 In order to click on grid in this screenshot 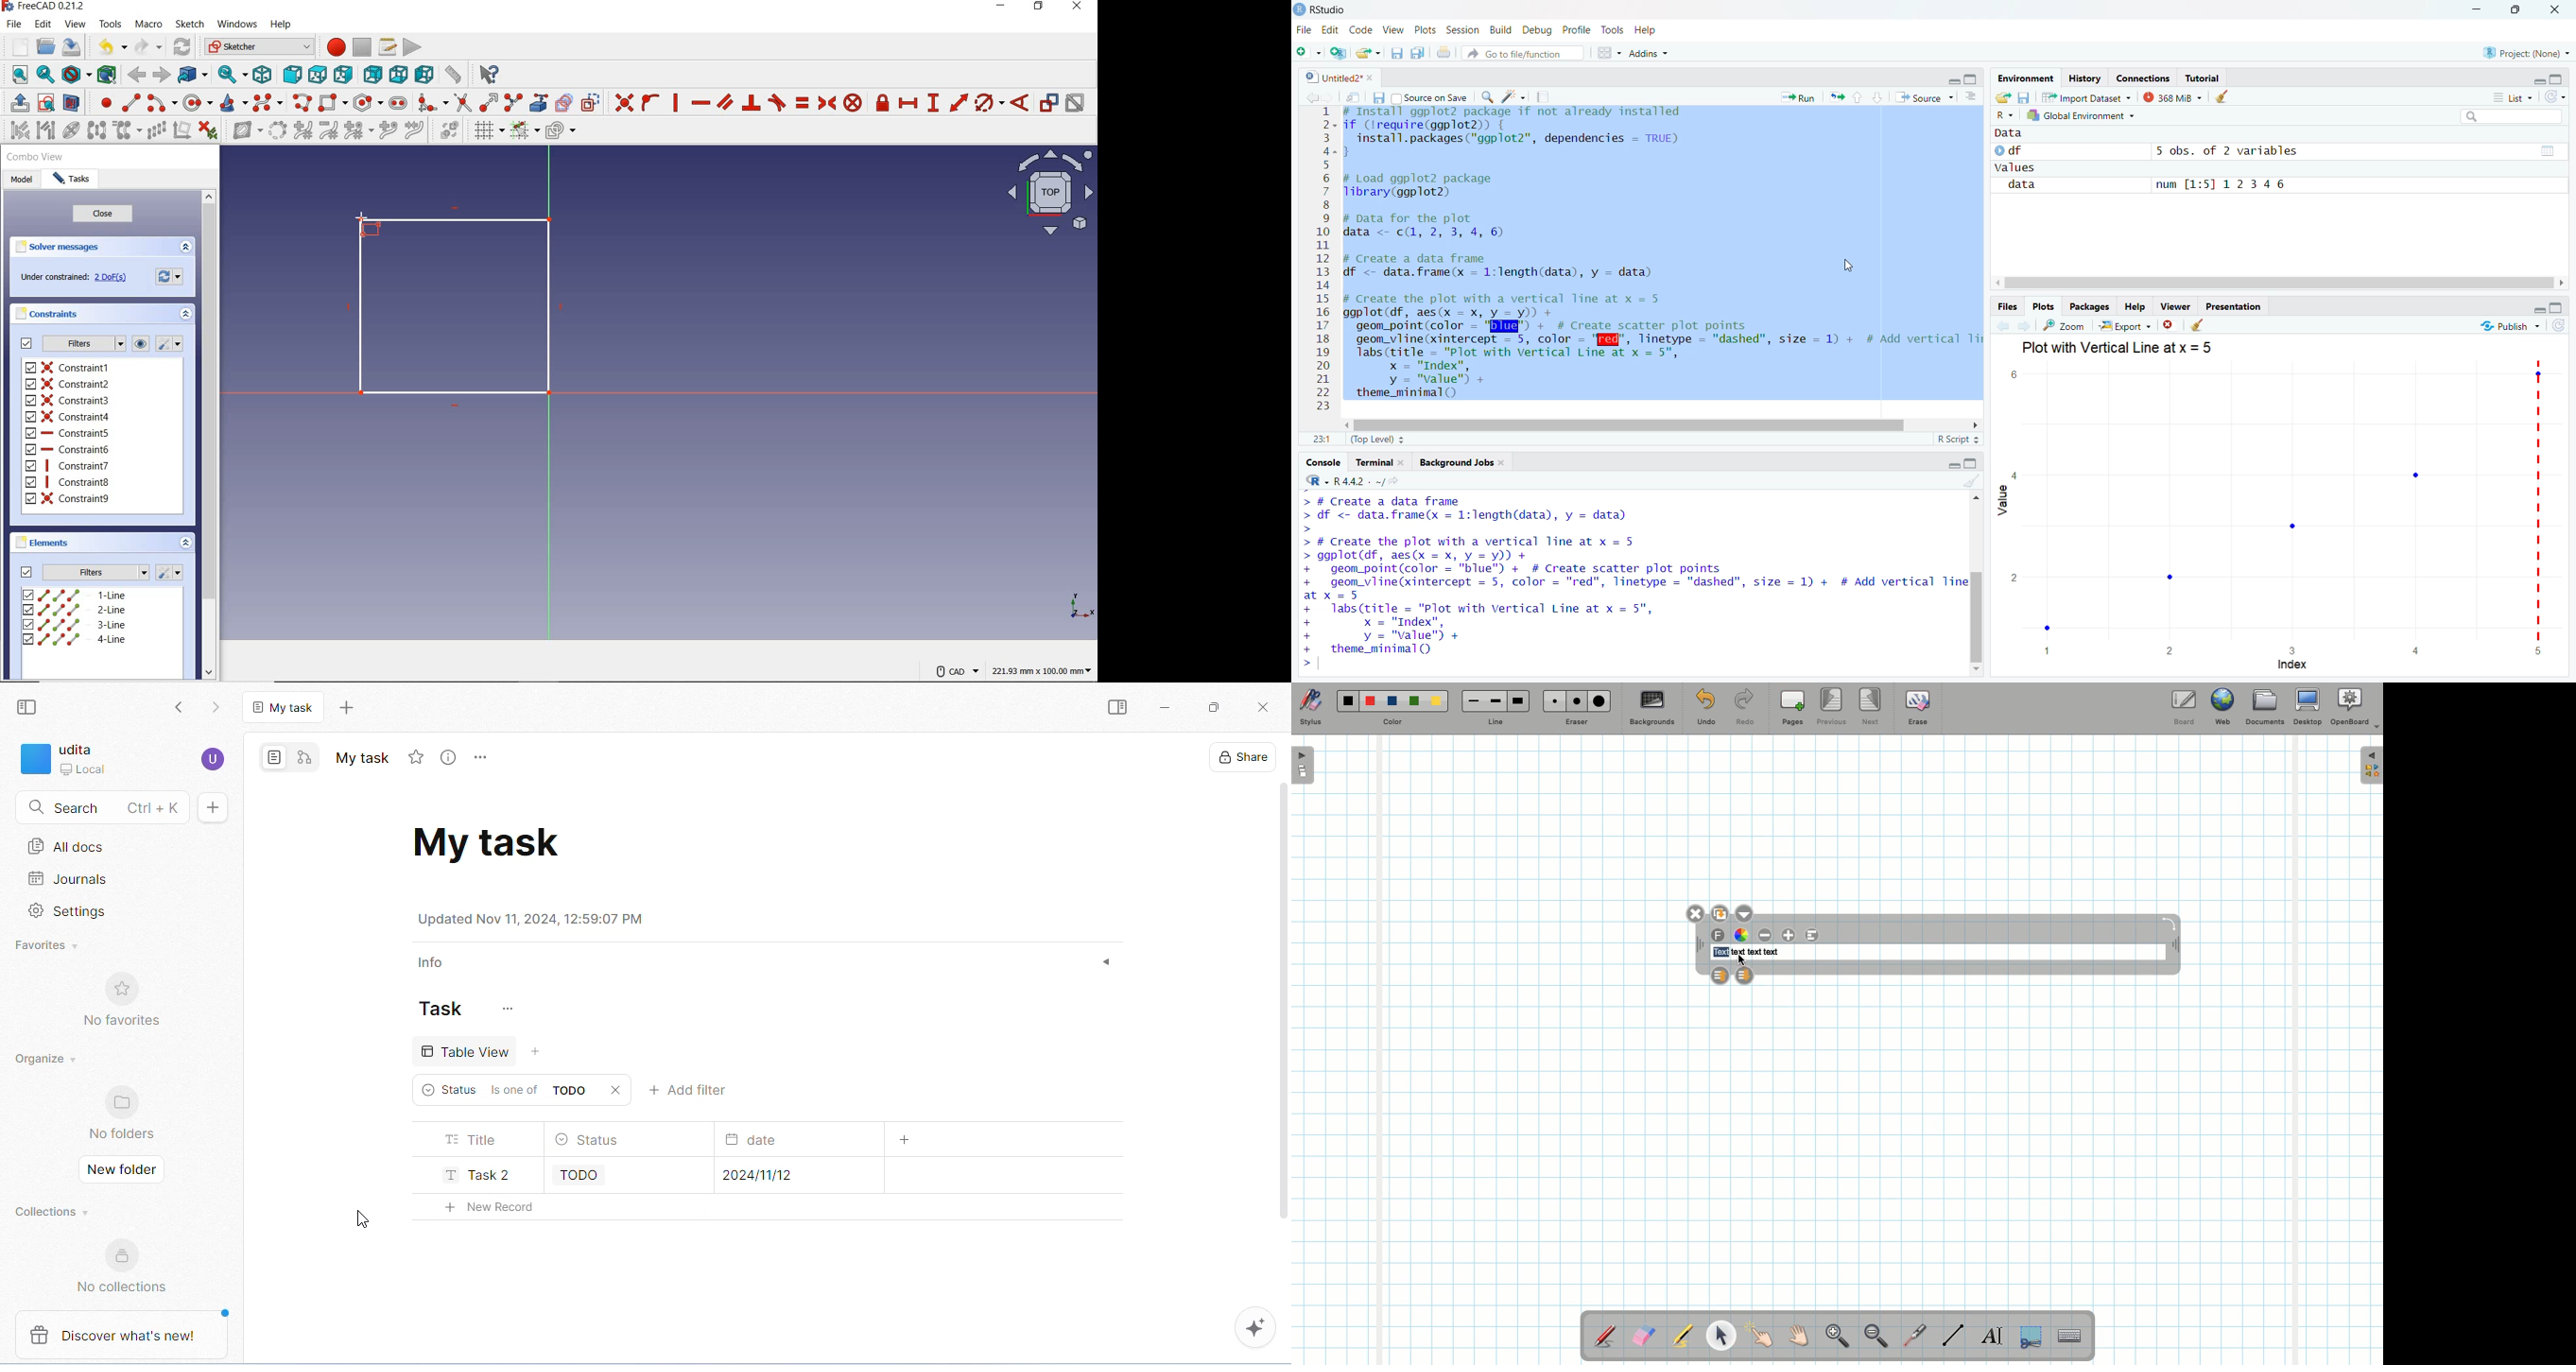, I will do `click(1603, 54)`.